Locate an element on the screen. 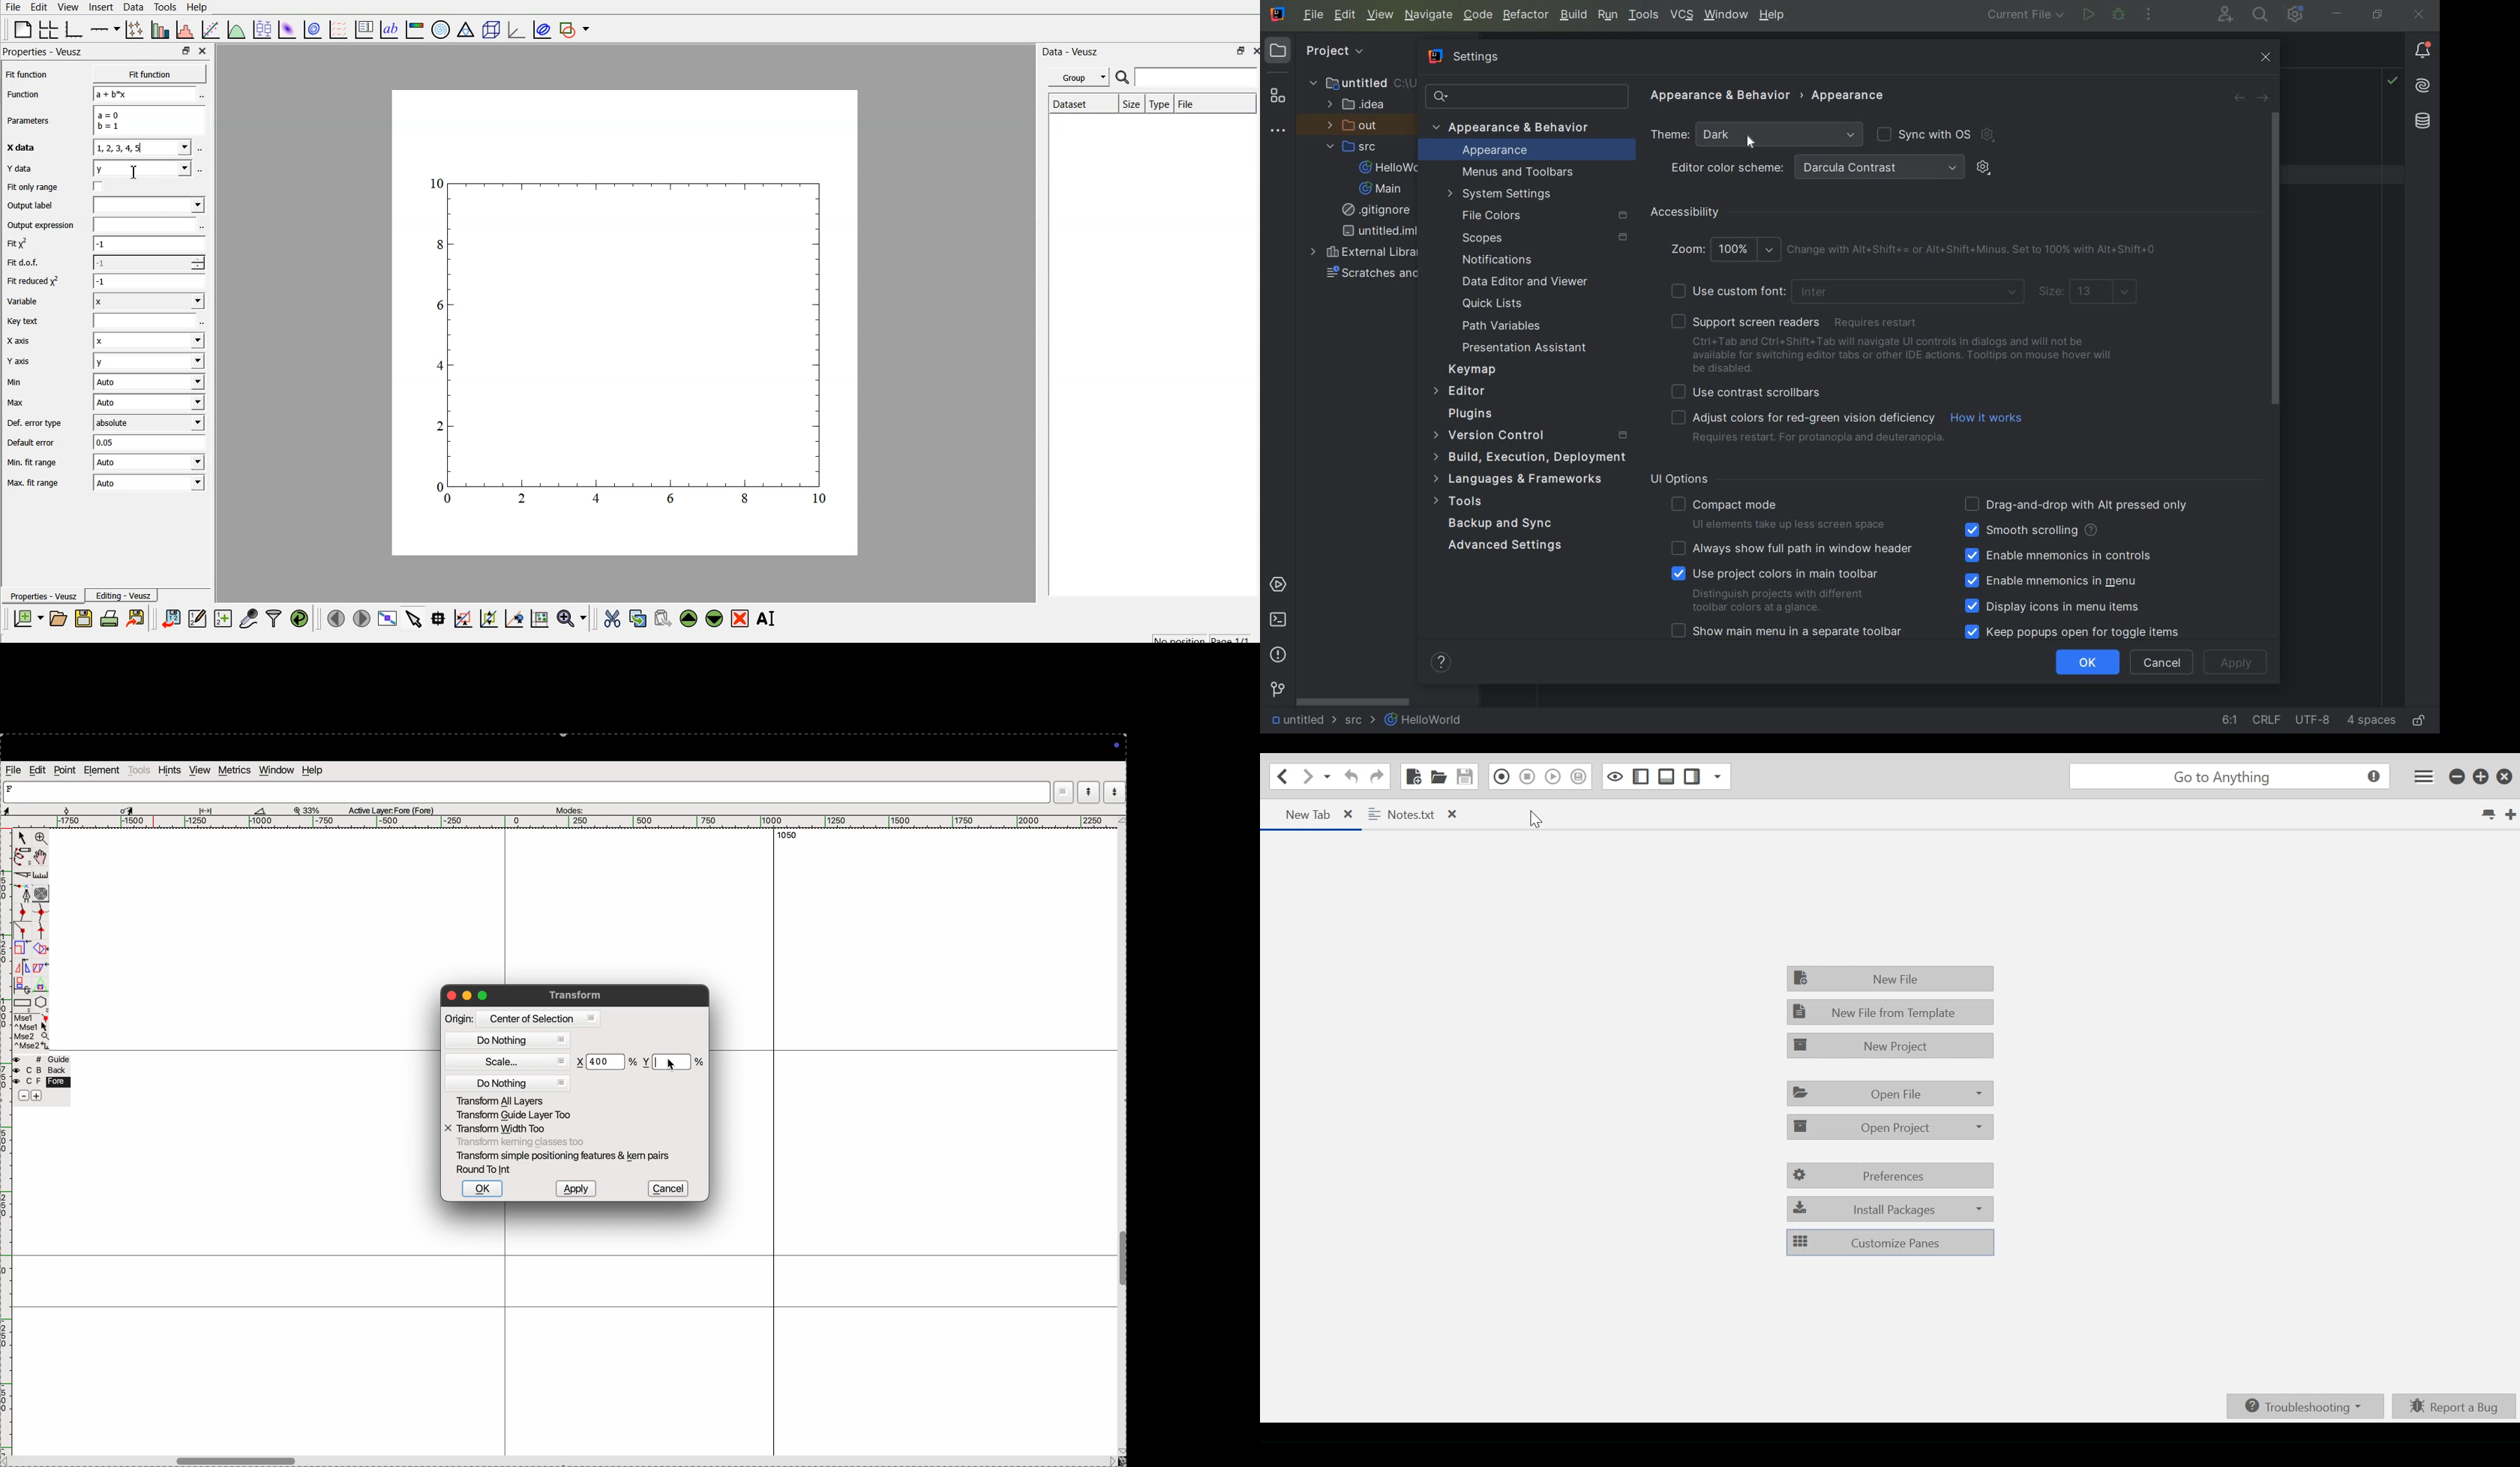 The image size is (2520, 1484). SCROLLBAR is located at coordinates (1353, 701).